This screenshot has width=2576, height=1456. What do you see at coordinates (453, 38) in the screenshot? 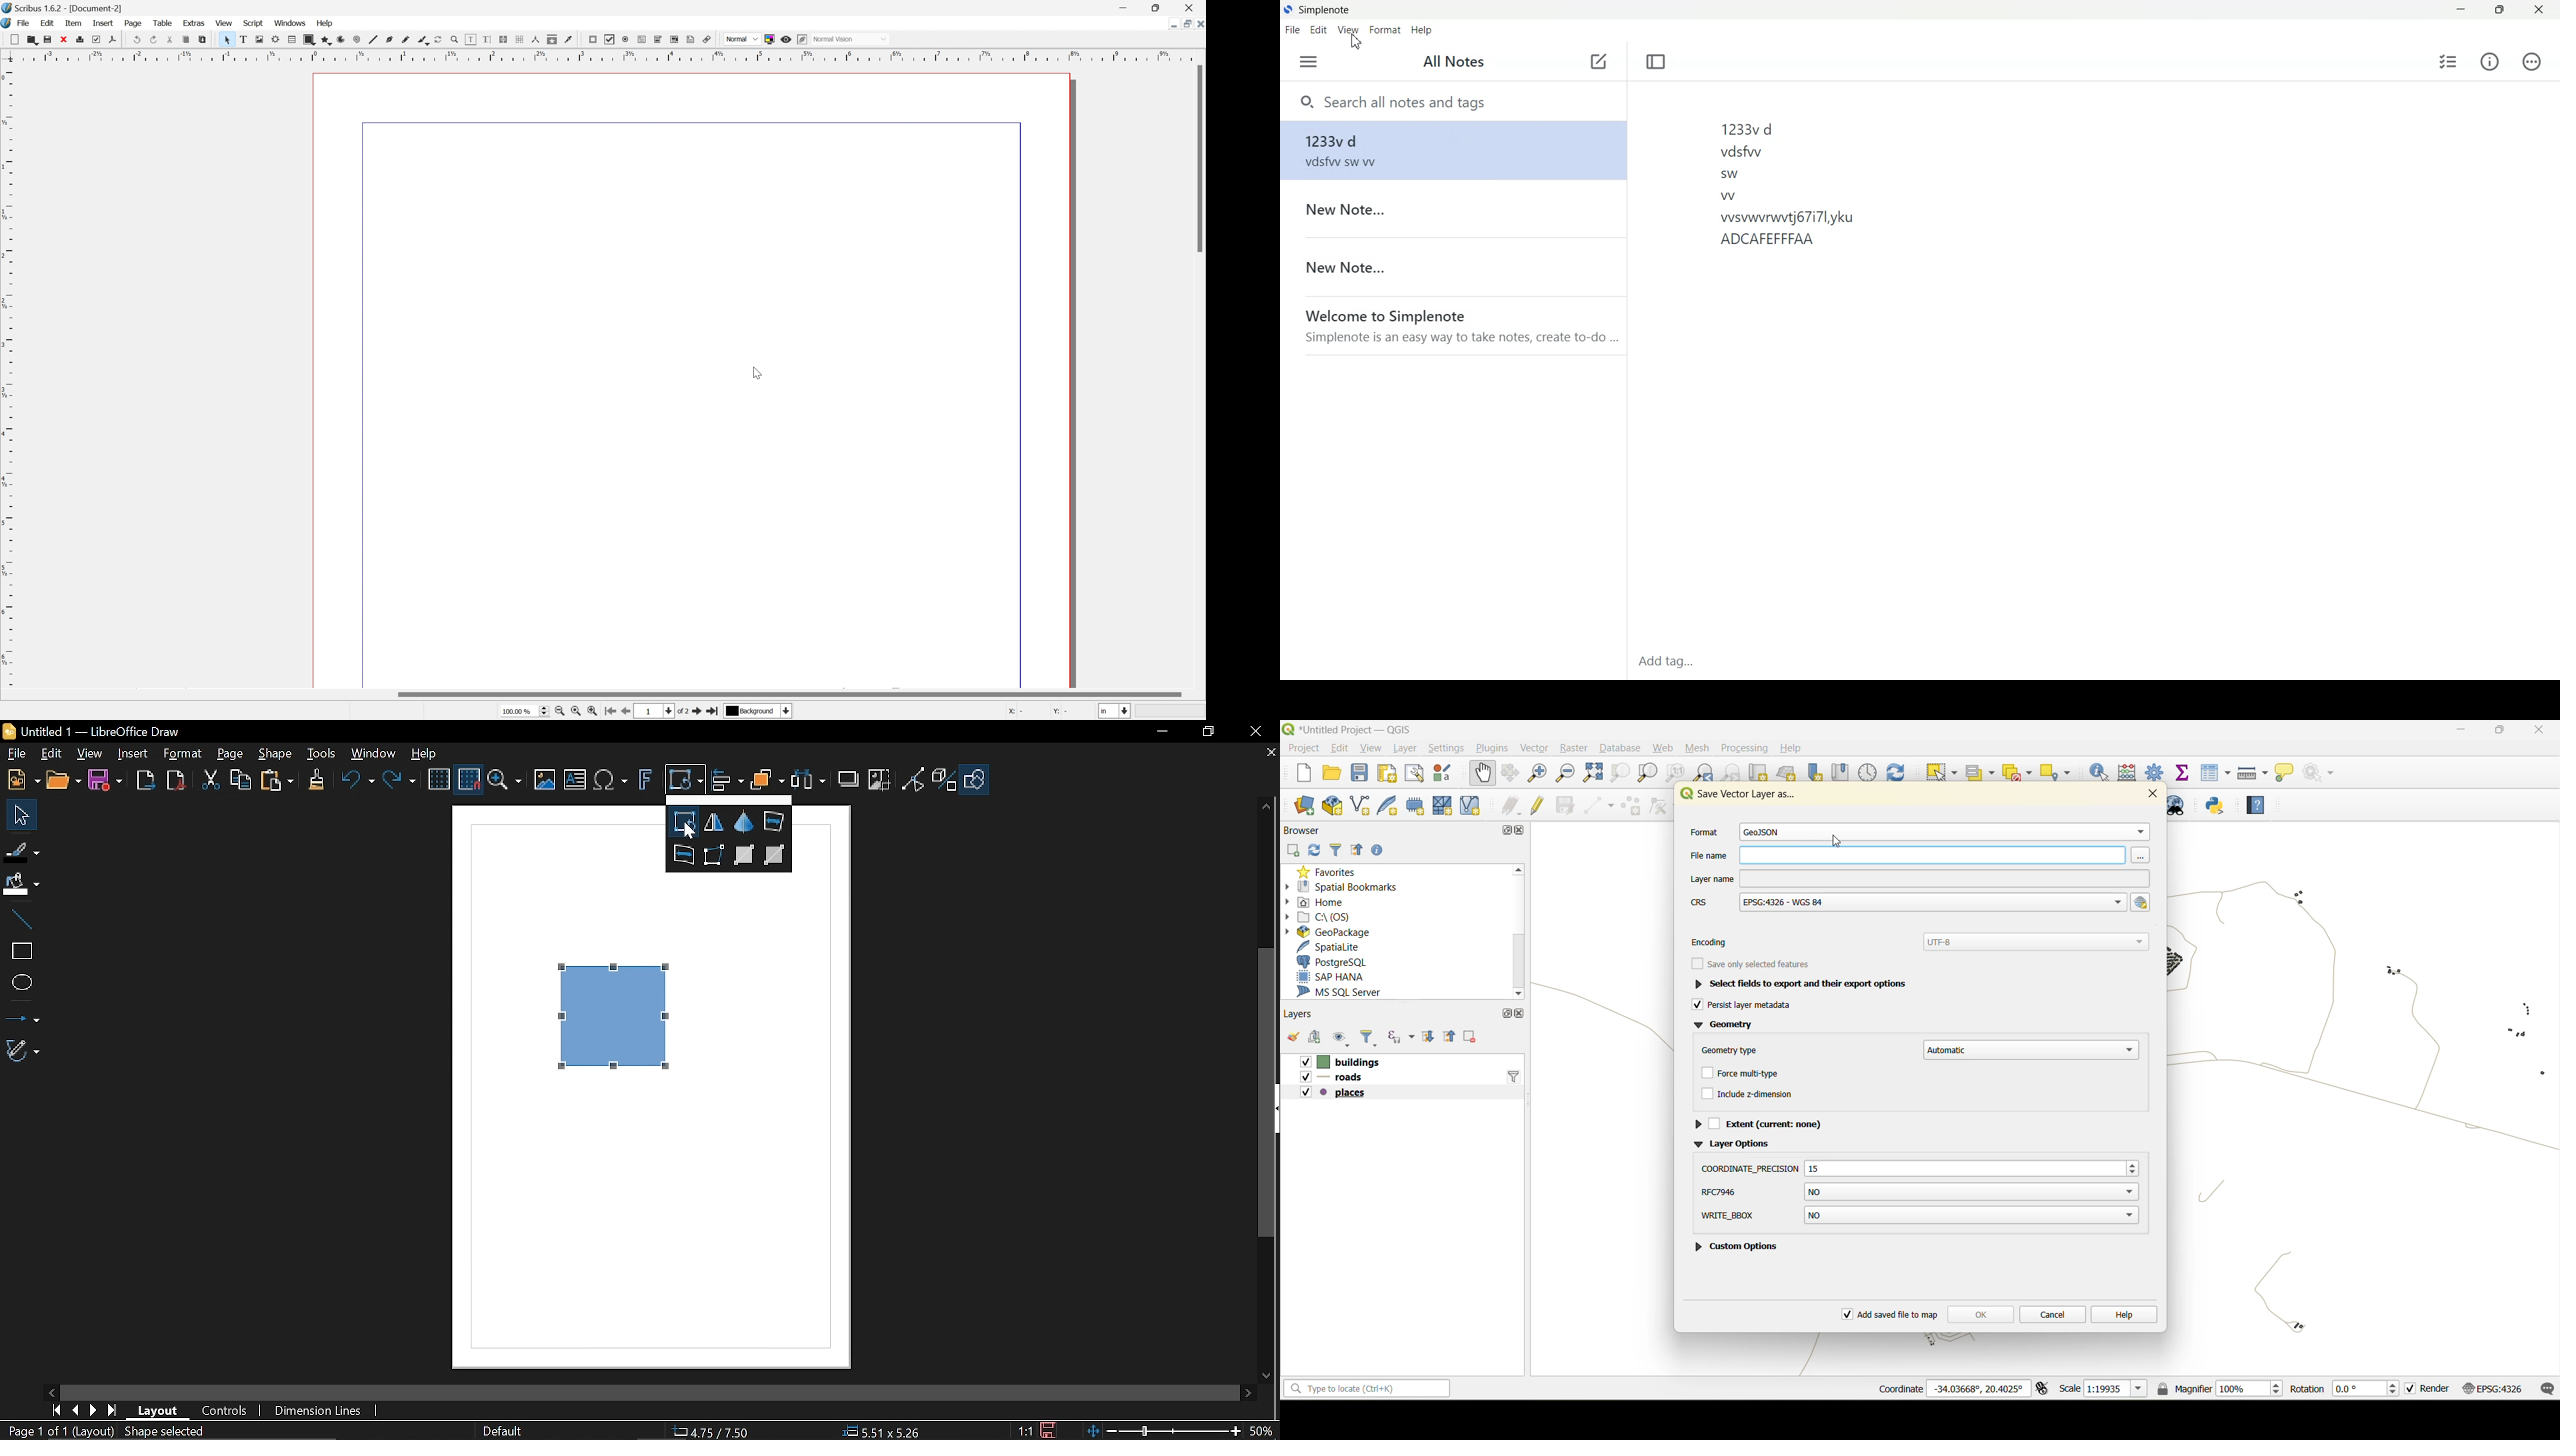
I see `Zoom in or out` at bounding box center [453, 38].